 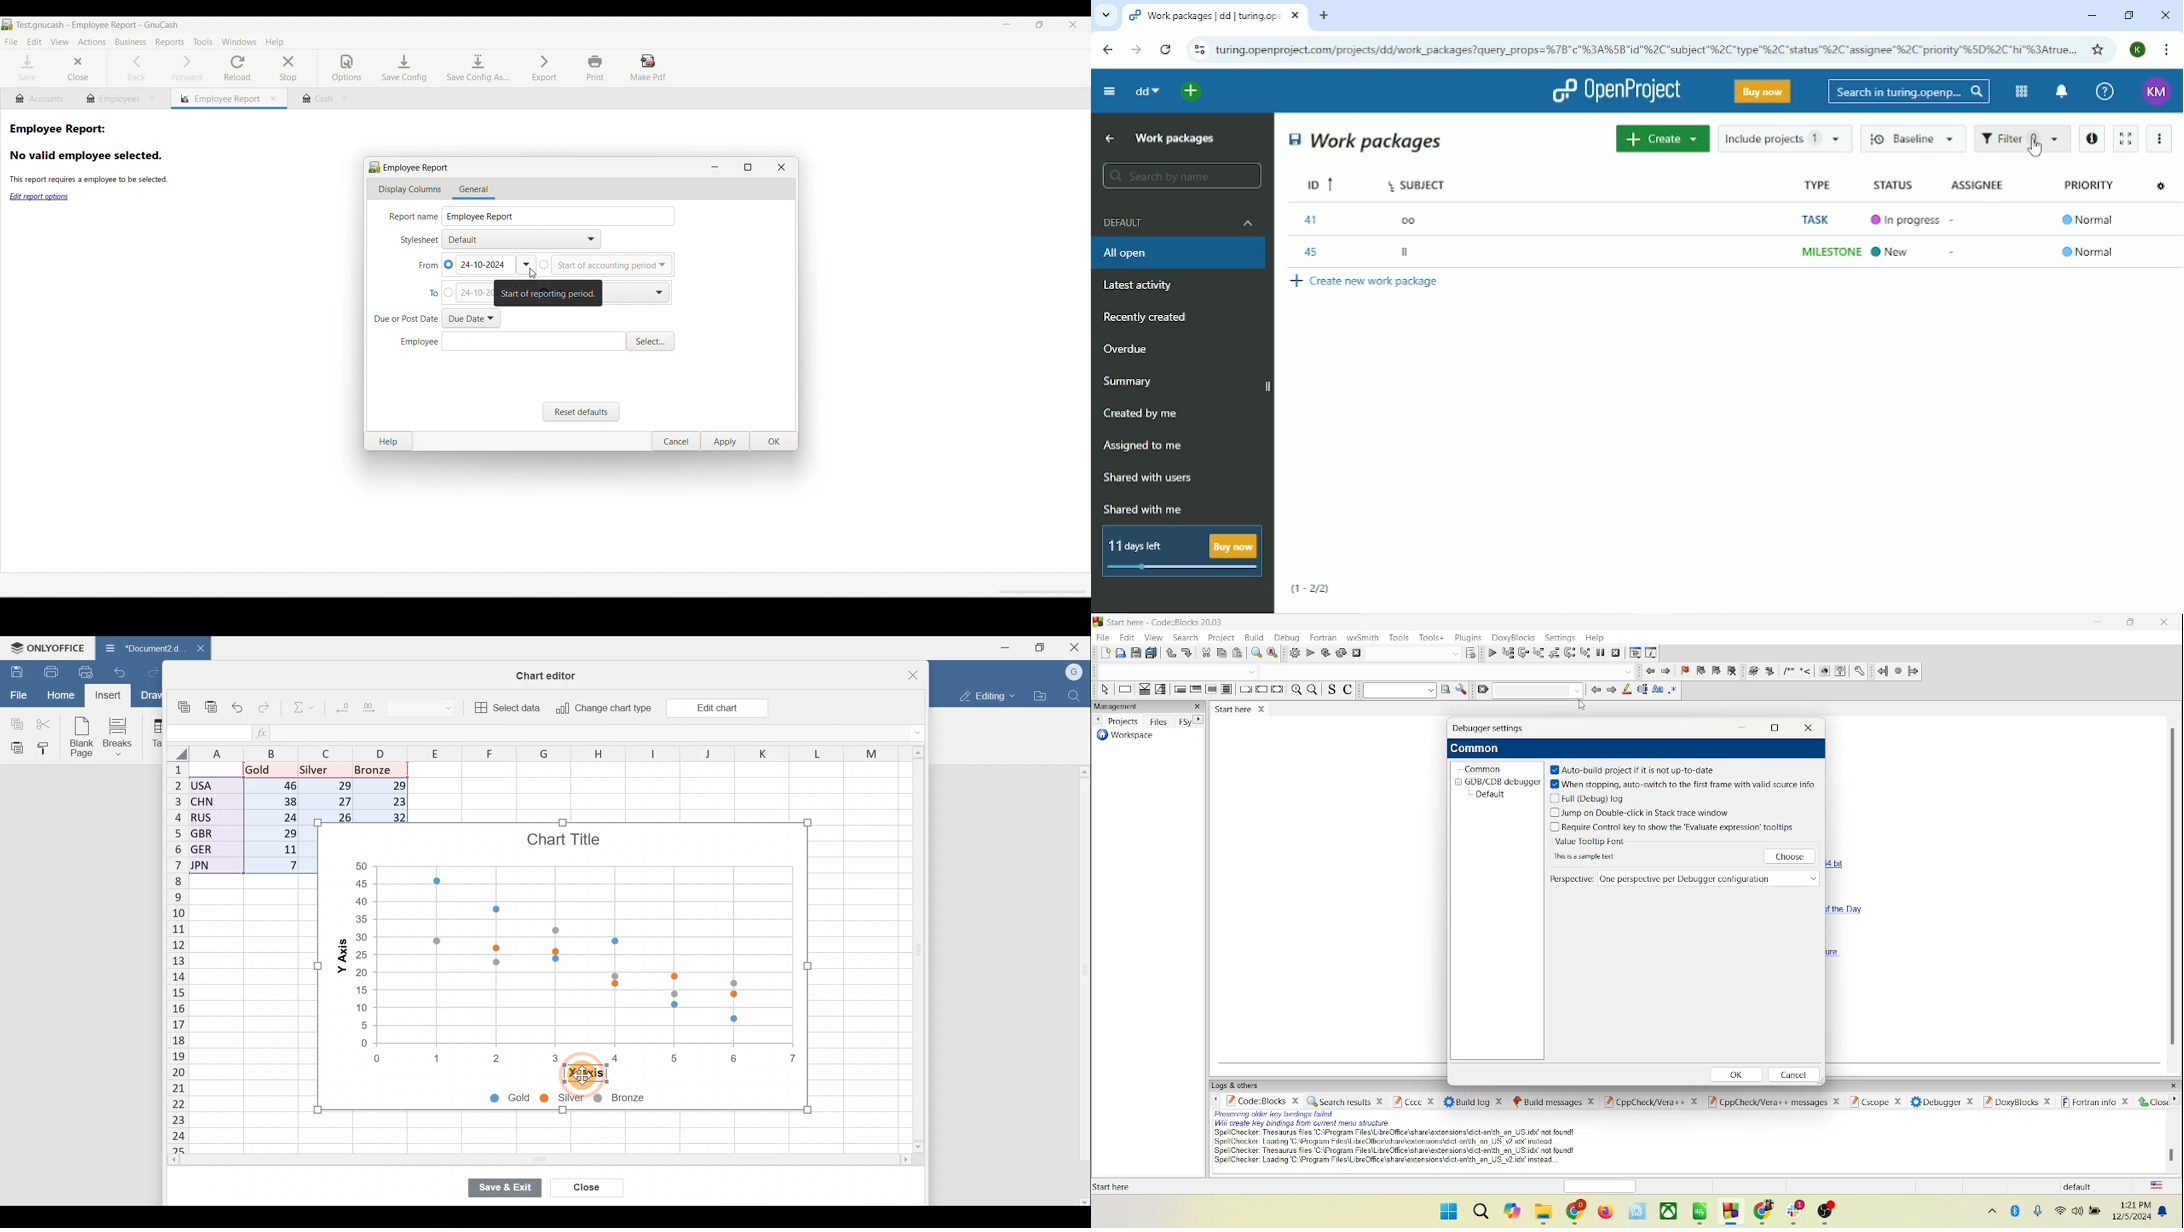 What do you see at coordinates (14, 723) in the screenshot?
I see `Copy` at bounding box center [14, 723].